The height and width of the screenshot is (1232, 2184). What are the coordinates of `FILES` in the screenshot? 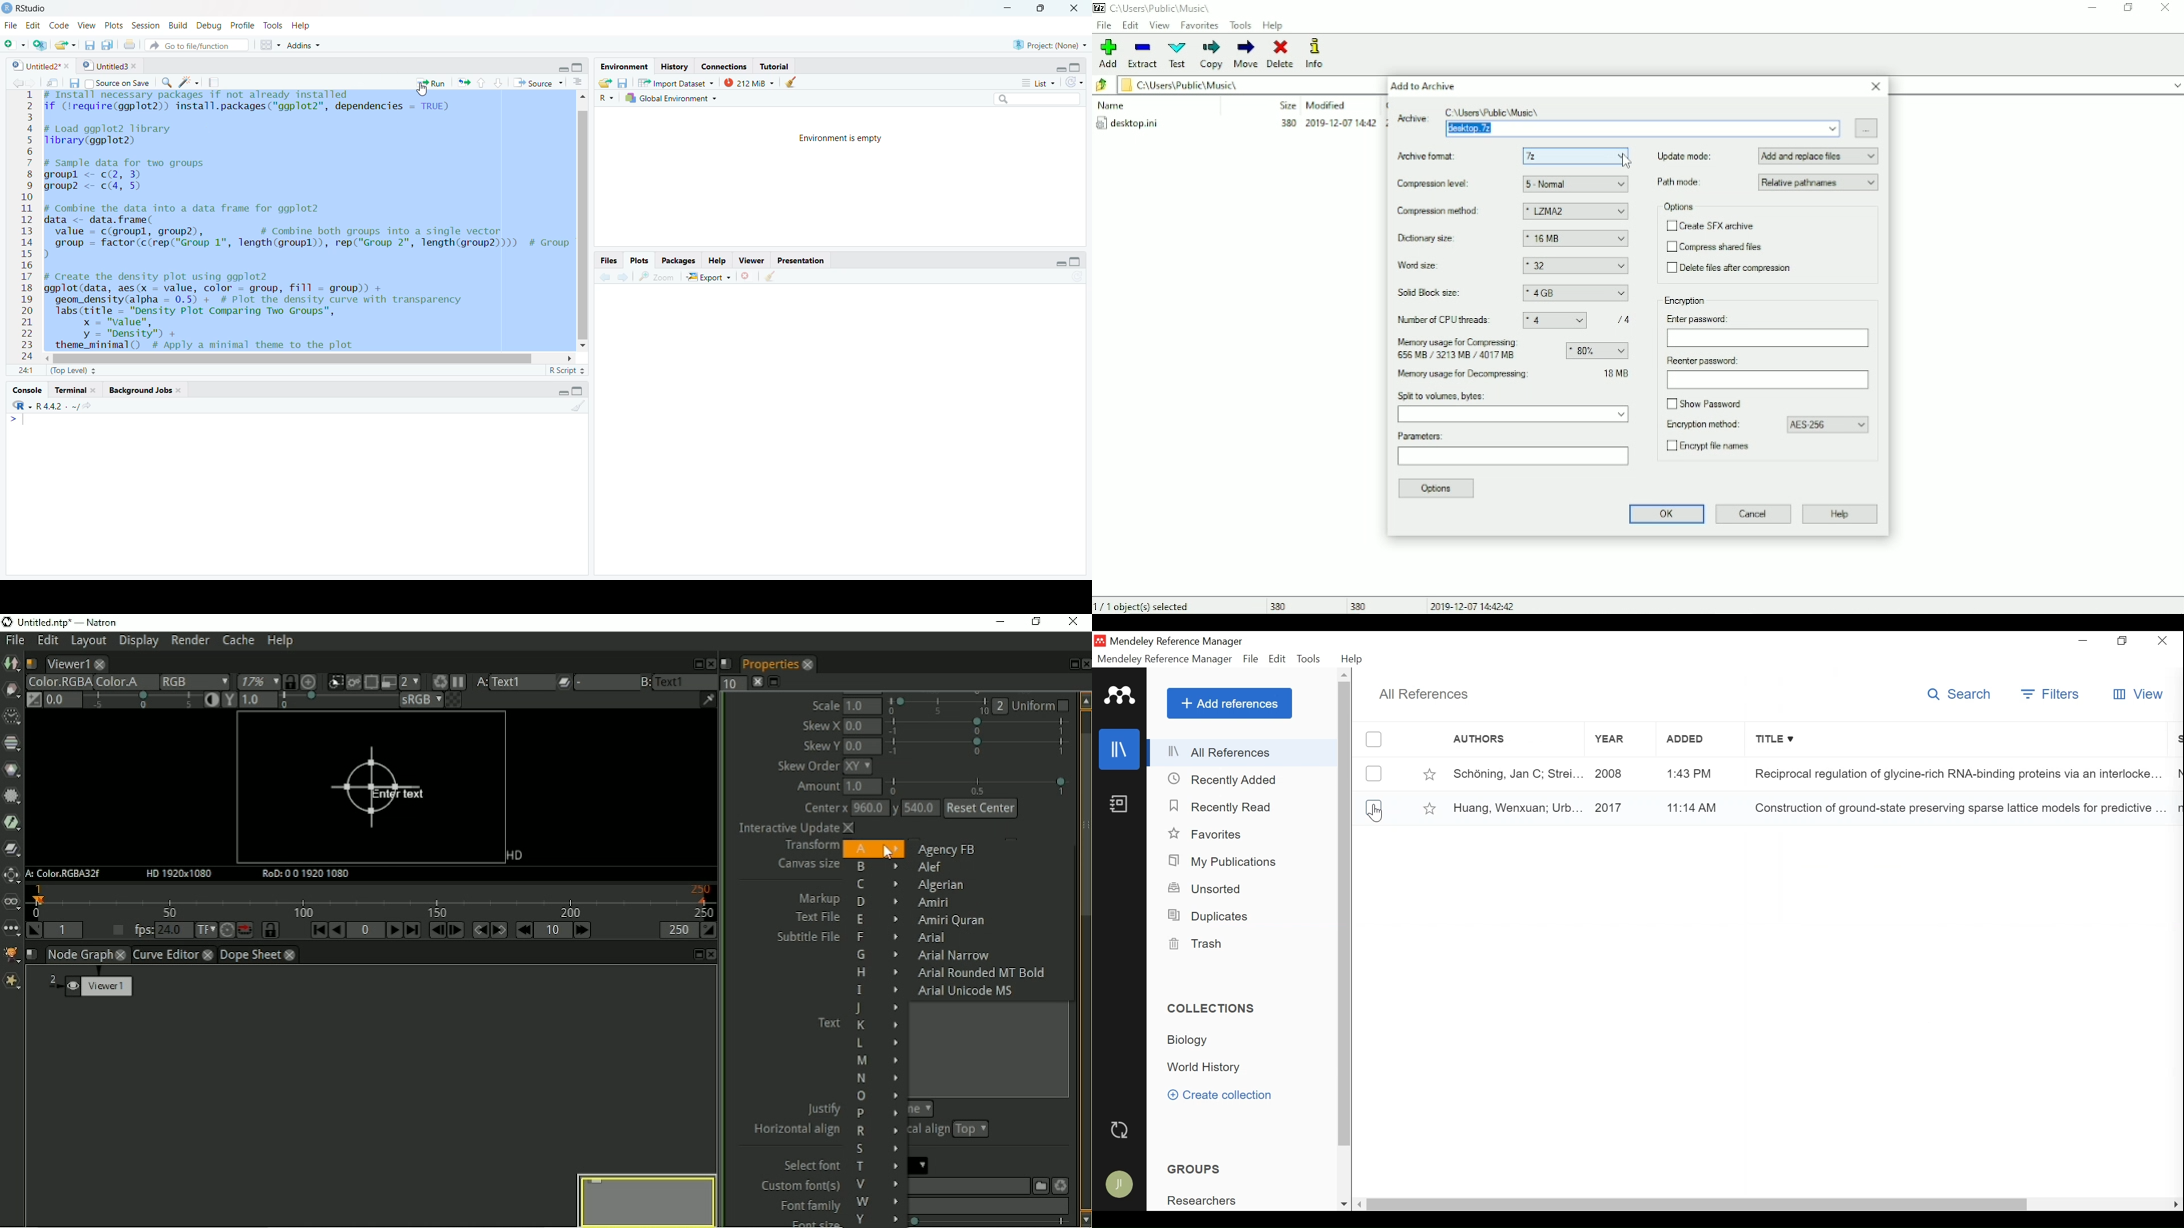 It's located at (610, 259).